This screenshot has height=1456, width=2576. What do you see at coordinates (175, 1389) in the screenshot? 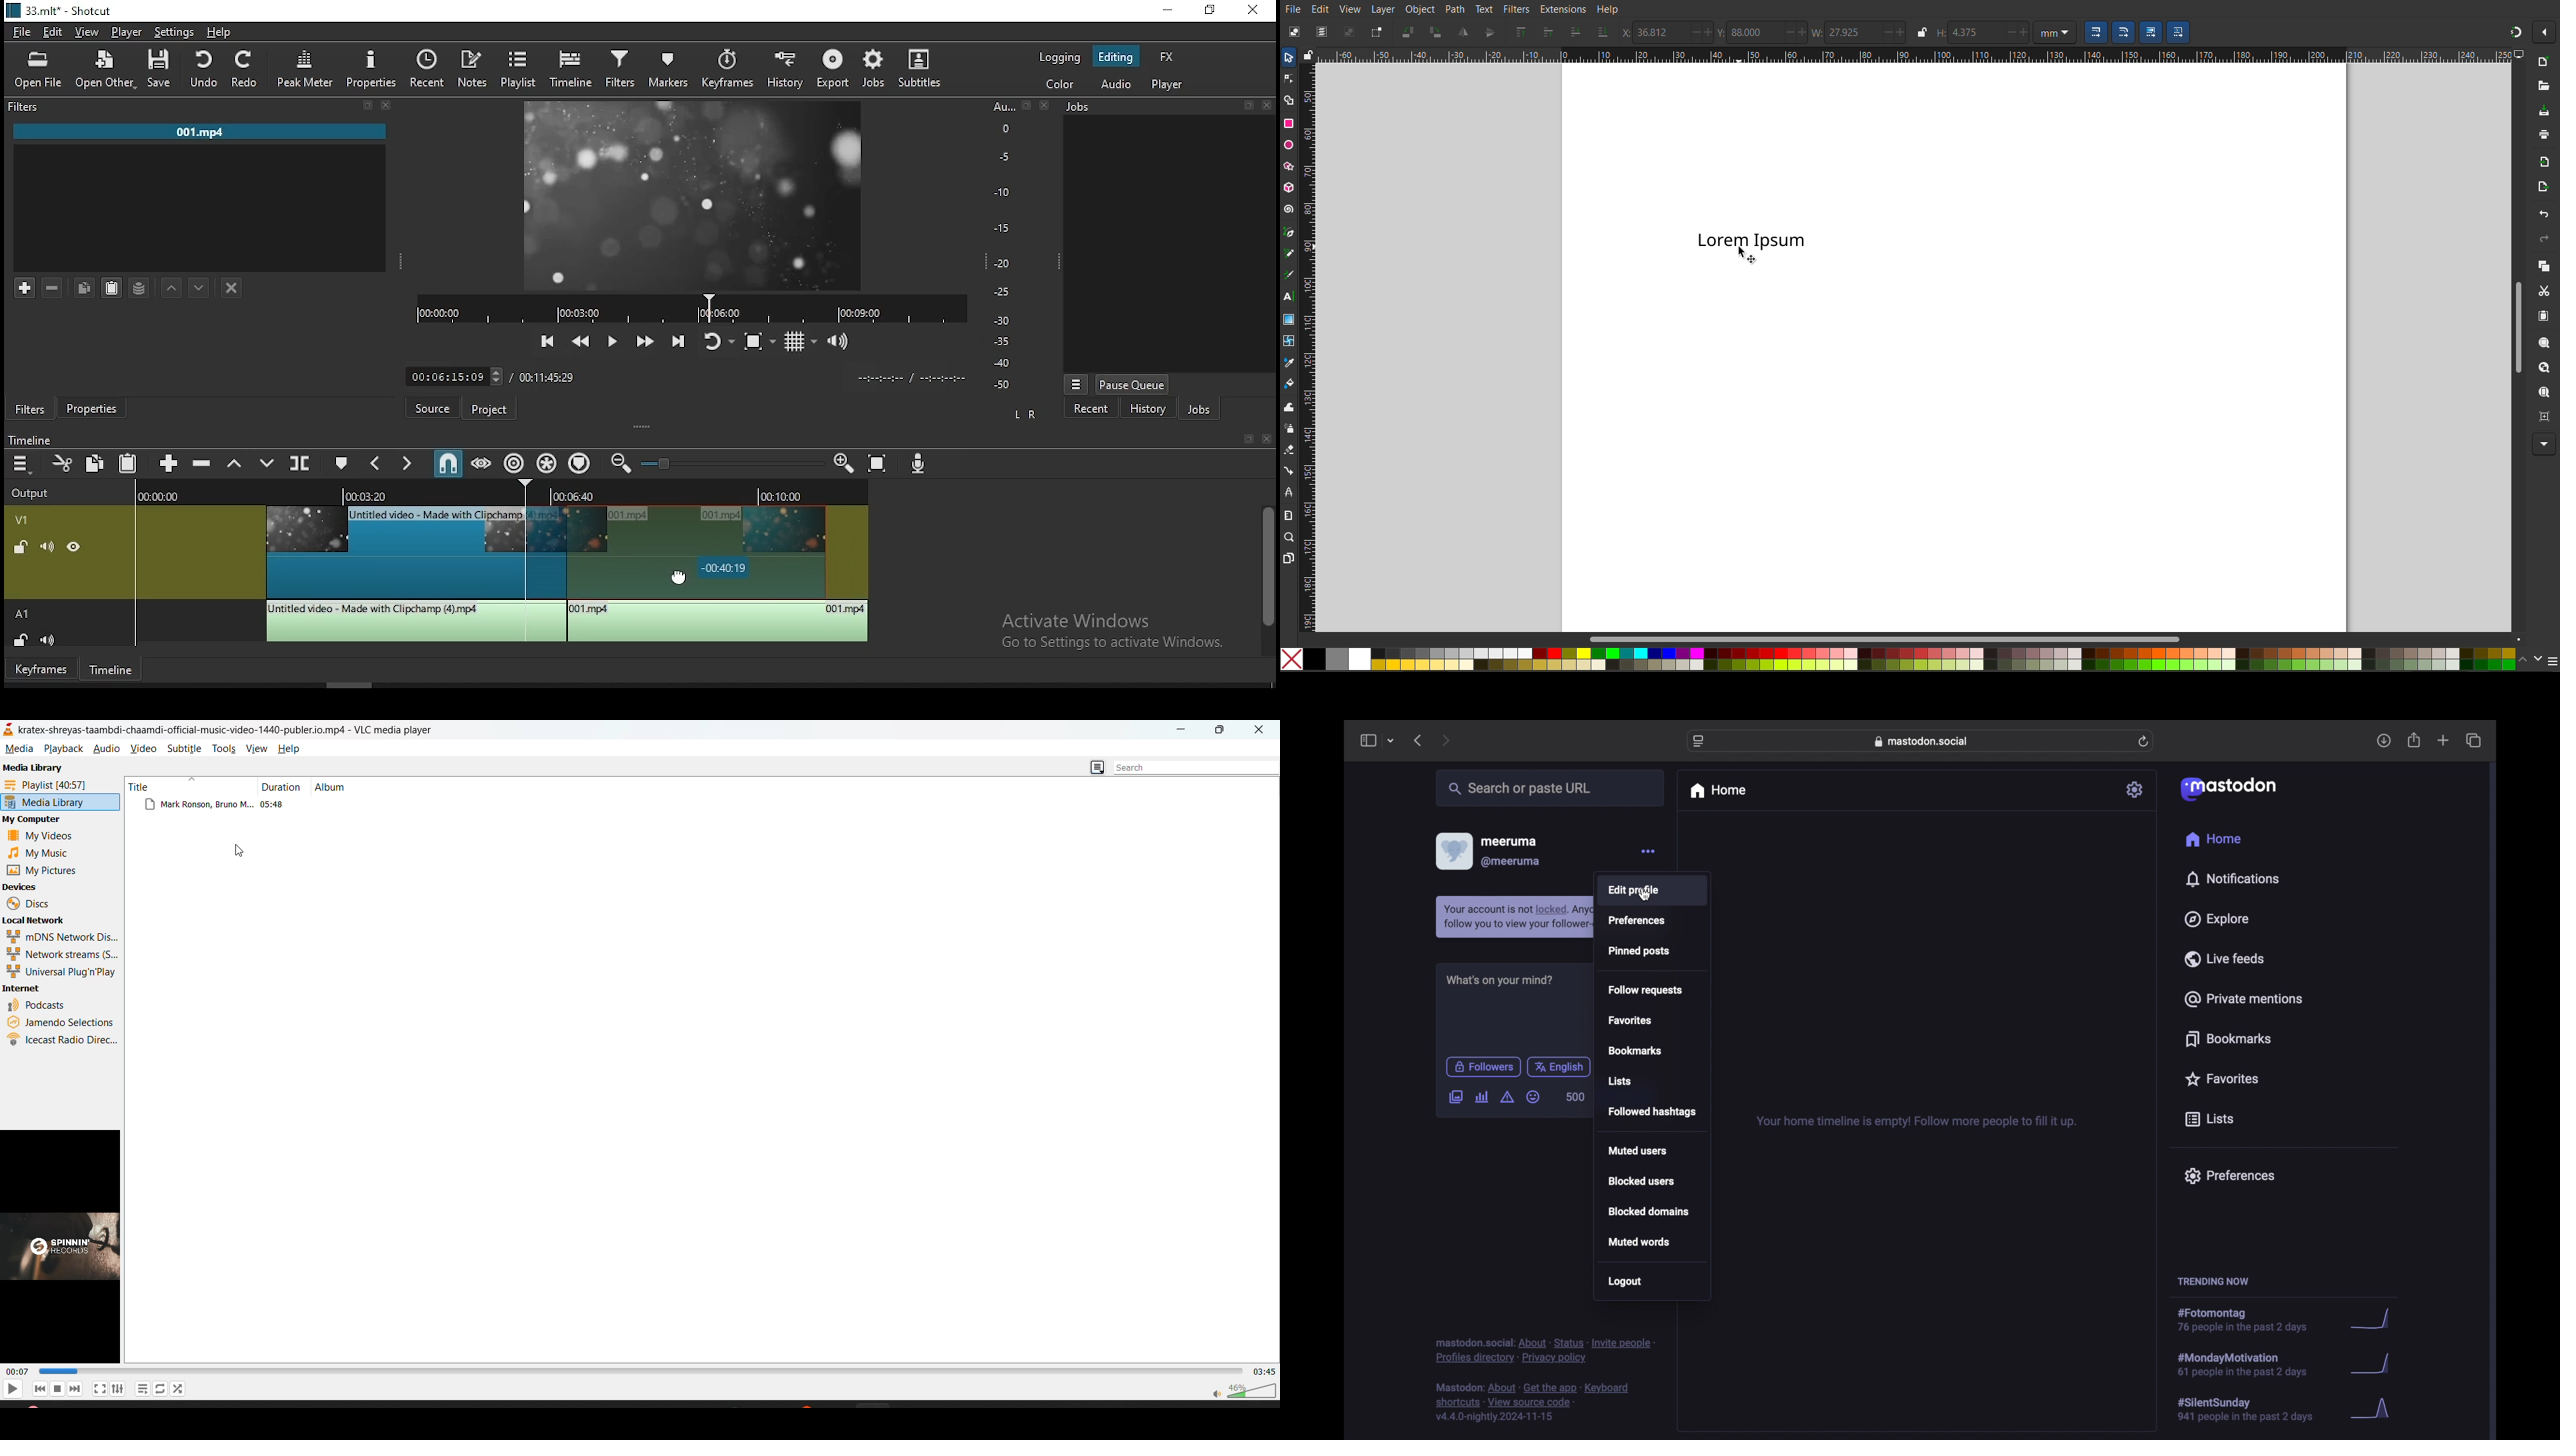
I see `random` at bounding box center [175, 1389].